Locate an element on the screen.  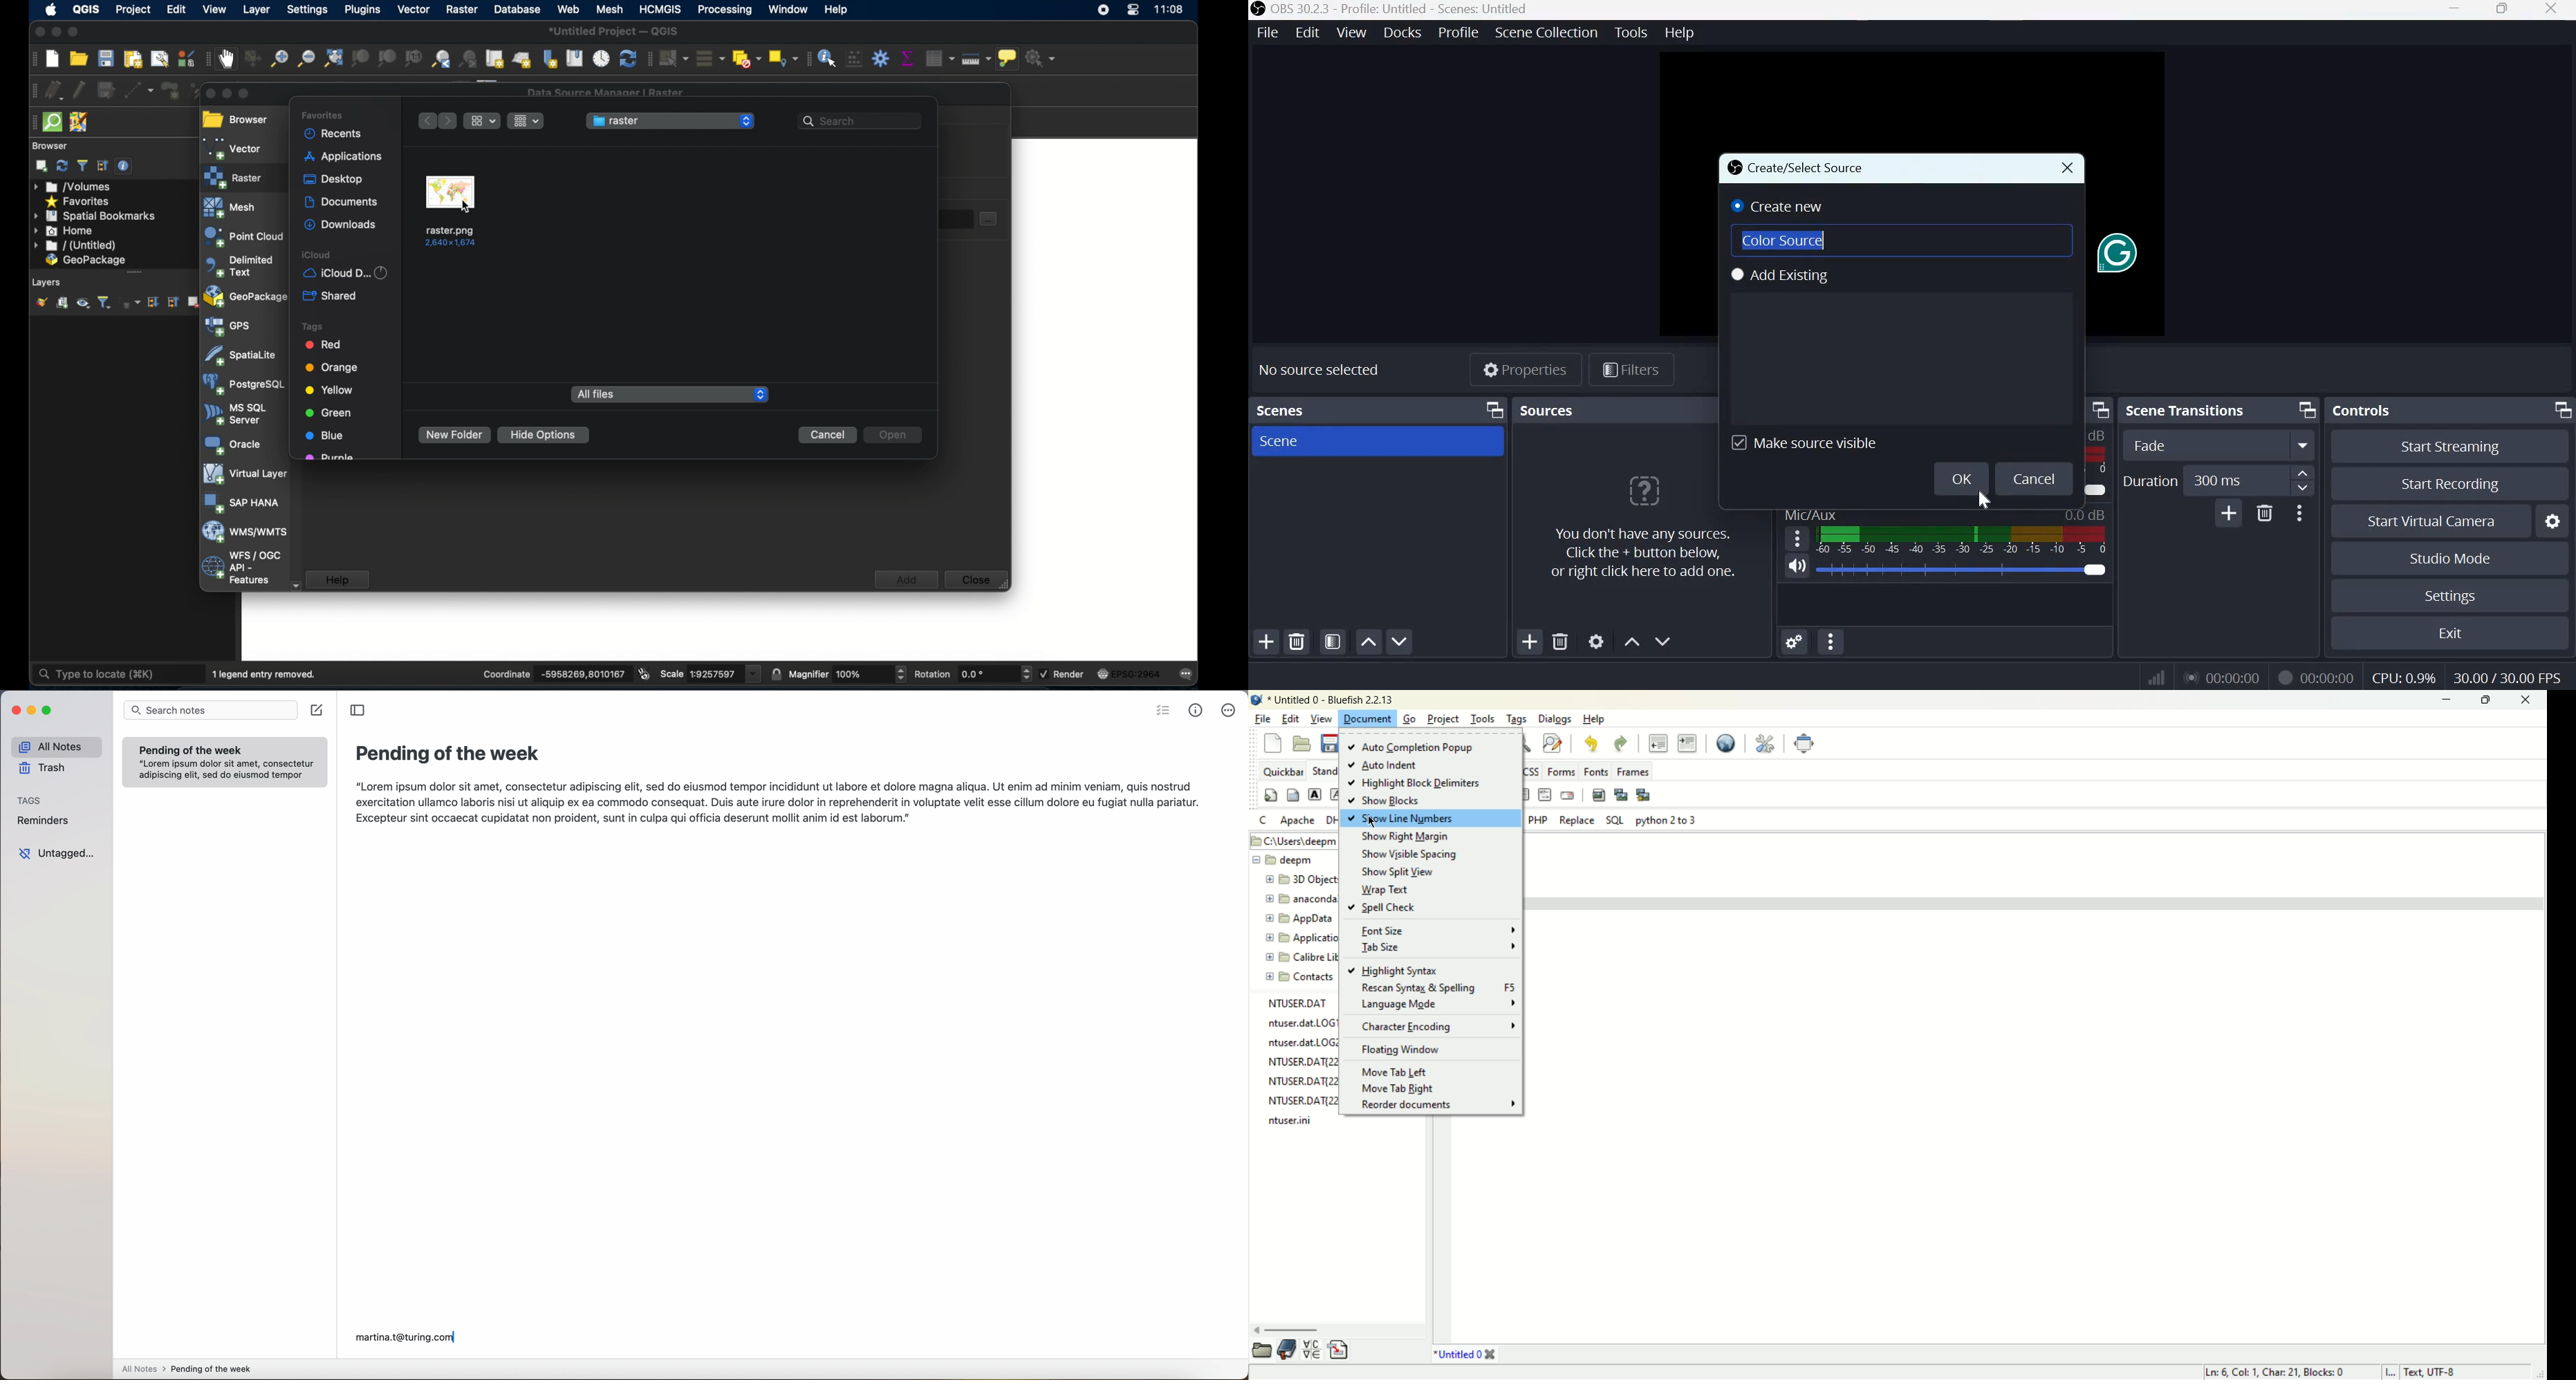
Start recording is located at coordinates (2458, 485).